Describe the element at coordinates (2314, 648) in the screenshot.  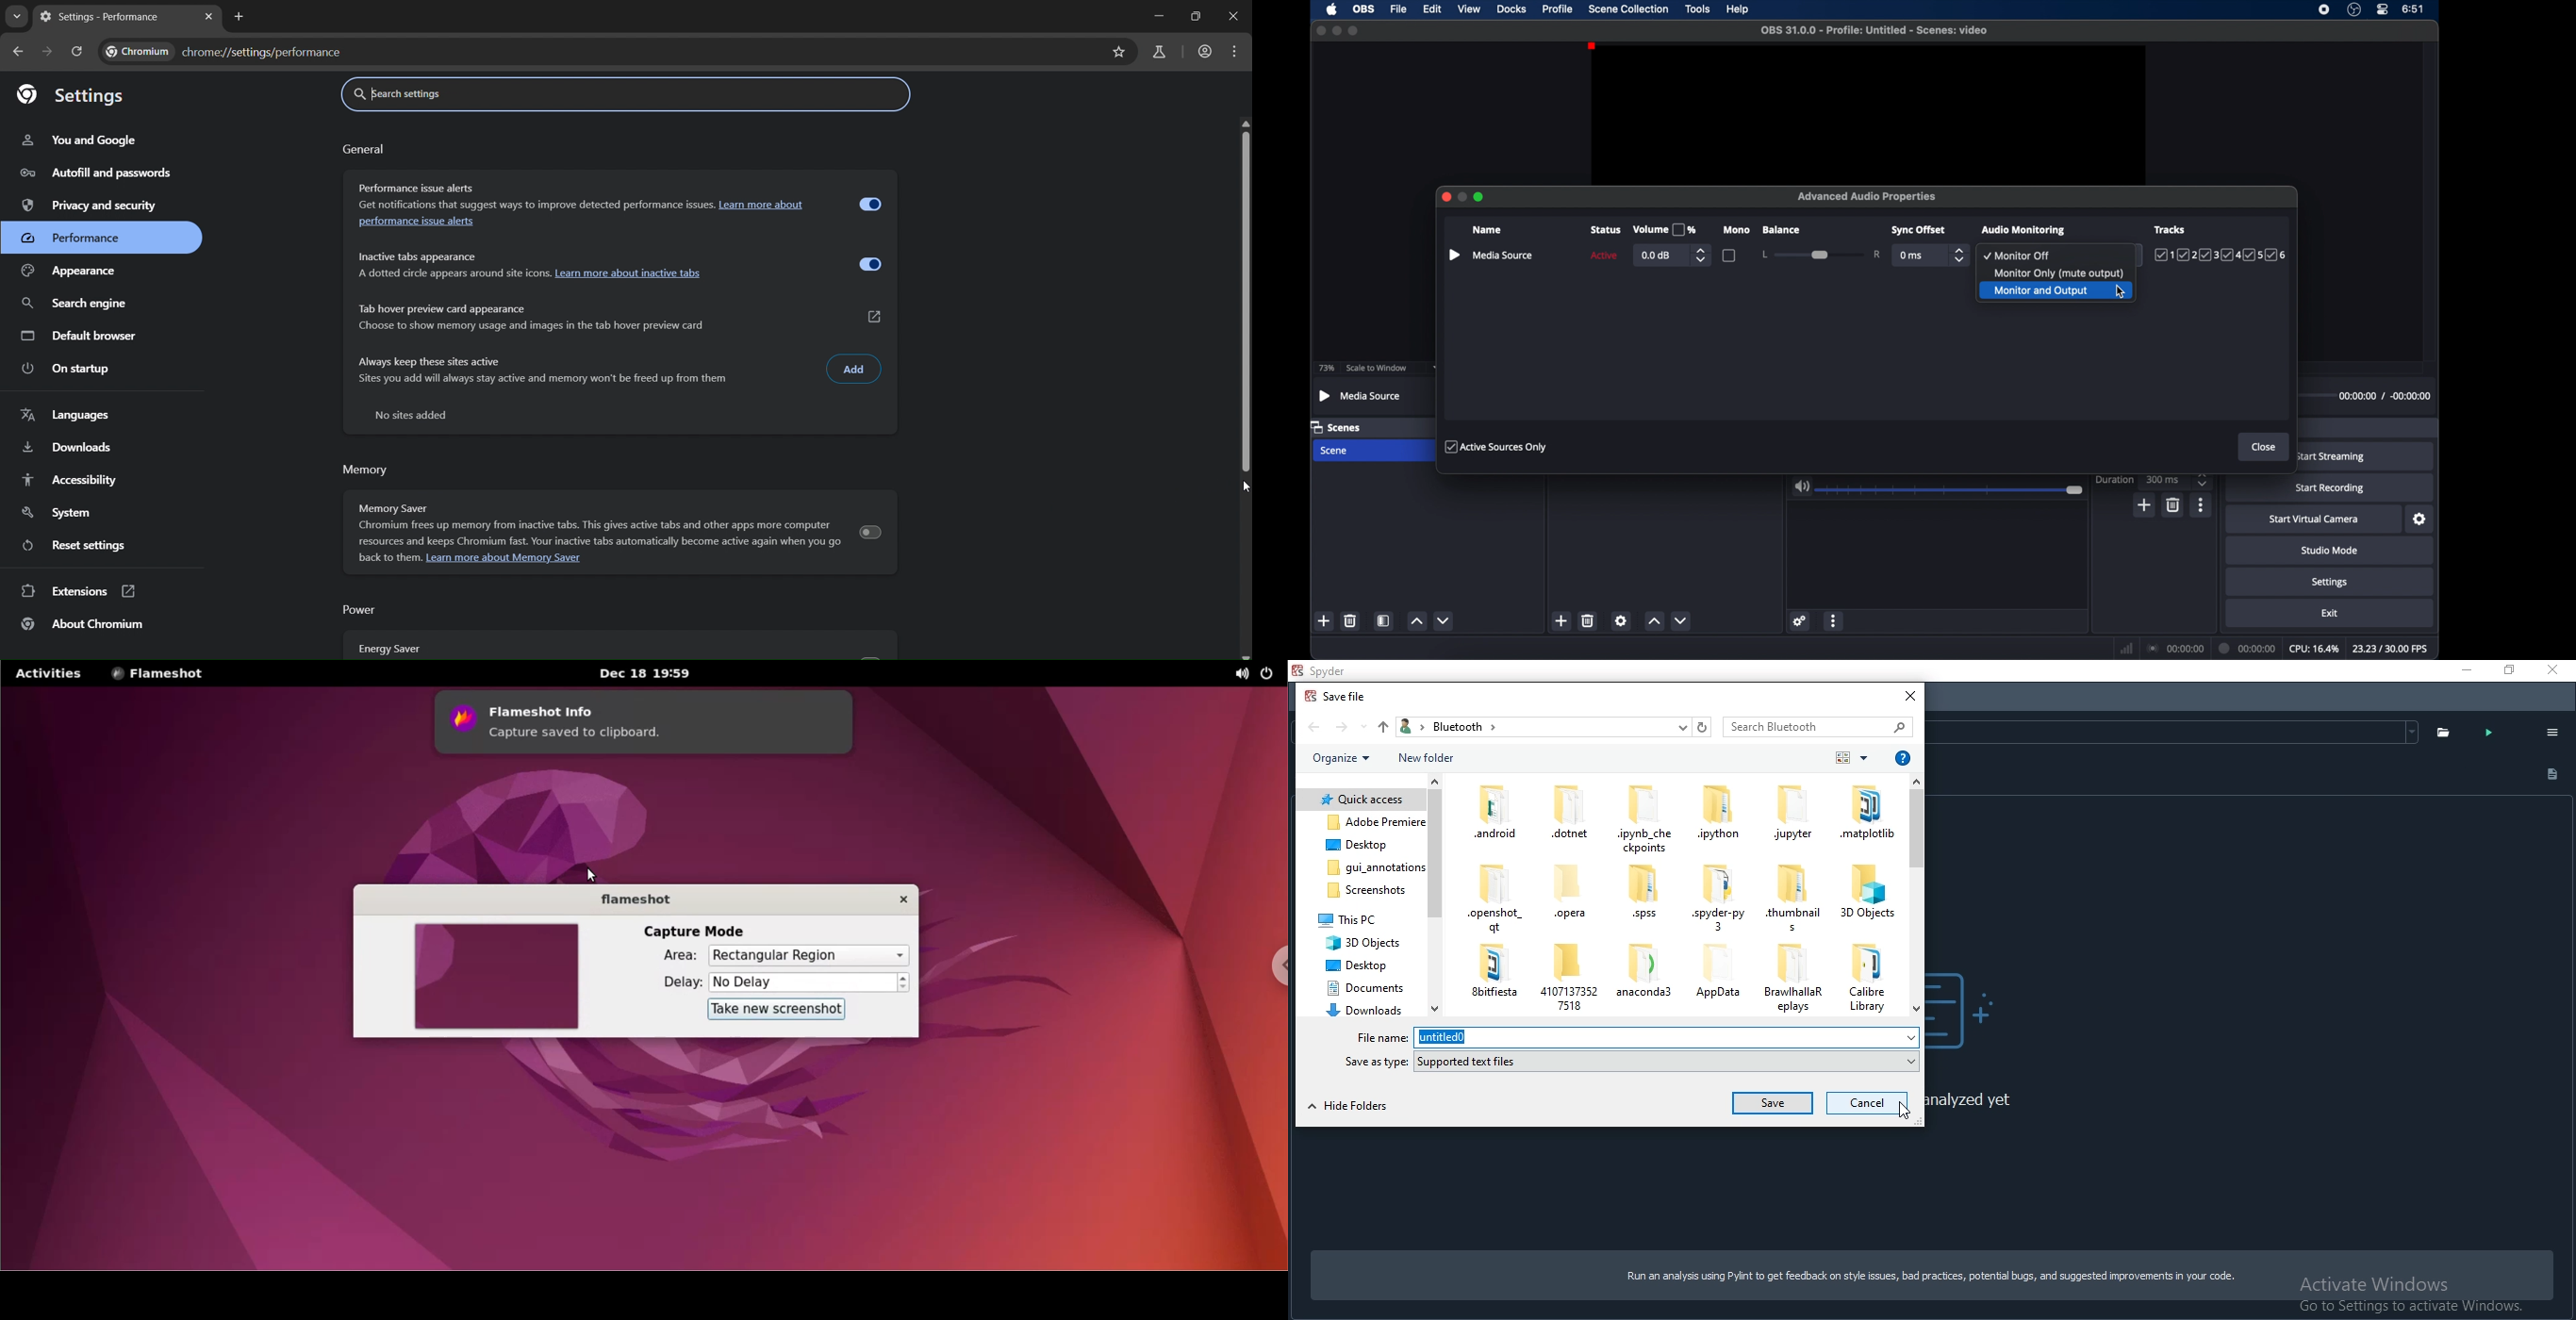
I see `cpu` at that location.